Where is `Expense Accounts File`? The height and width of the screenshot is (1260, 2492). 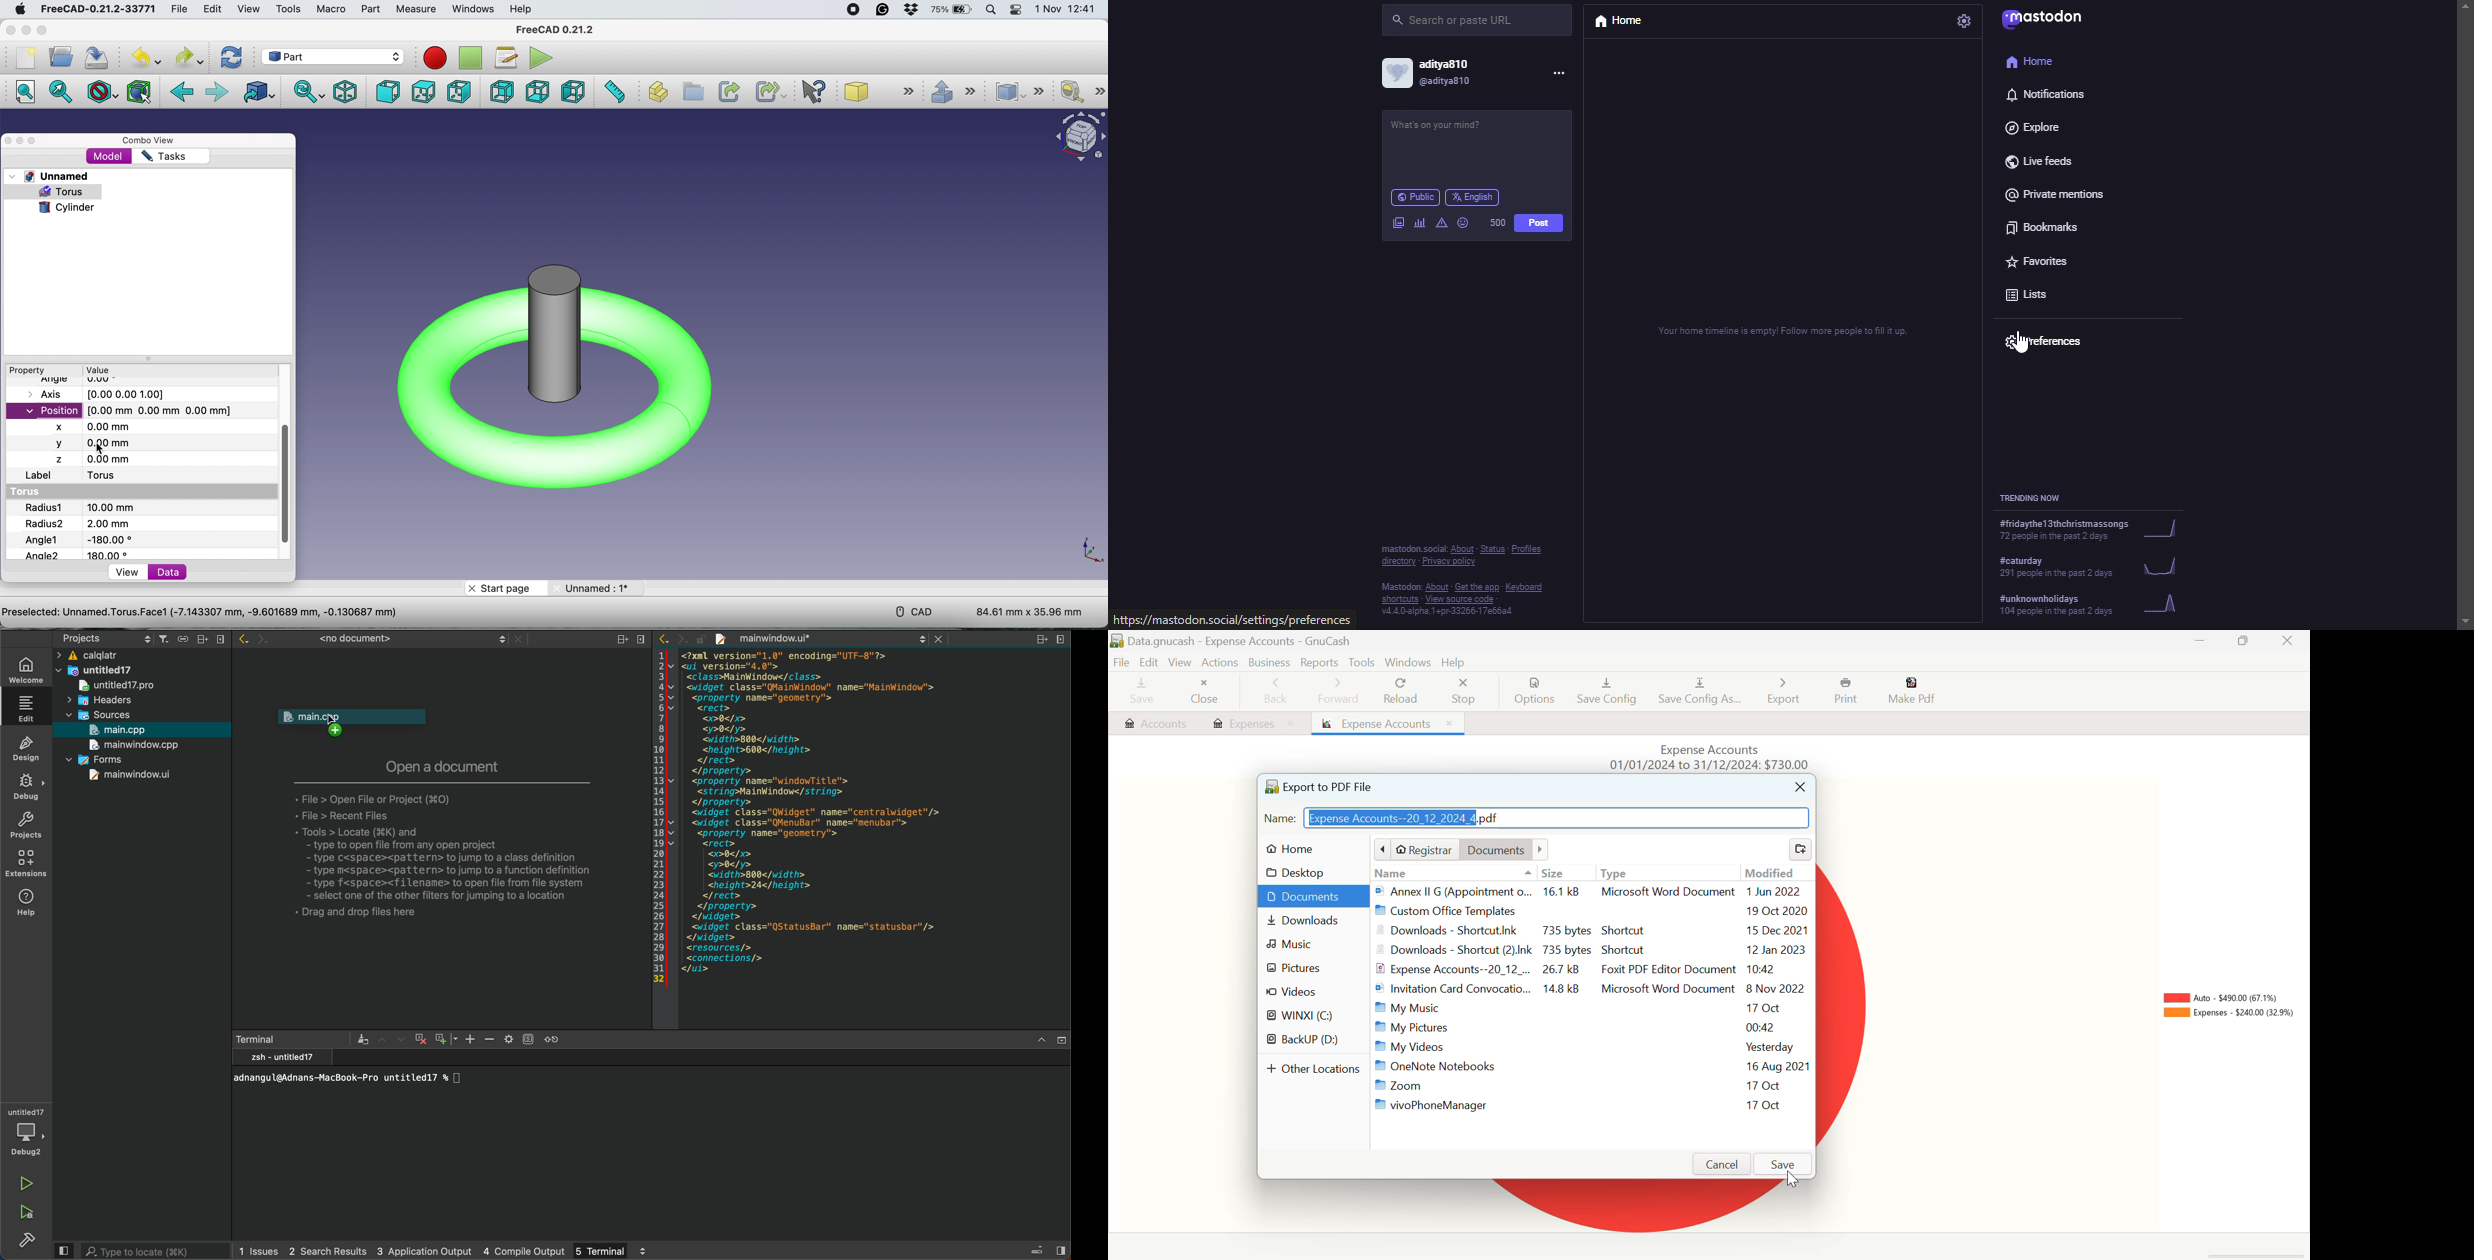 Expense Accounts File is located at coordinates (1593, 969).